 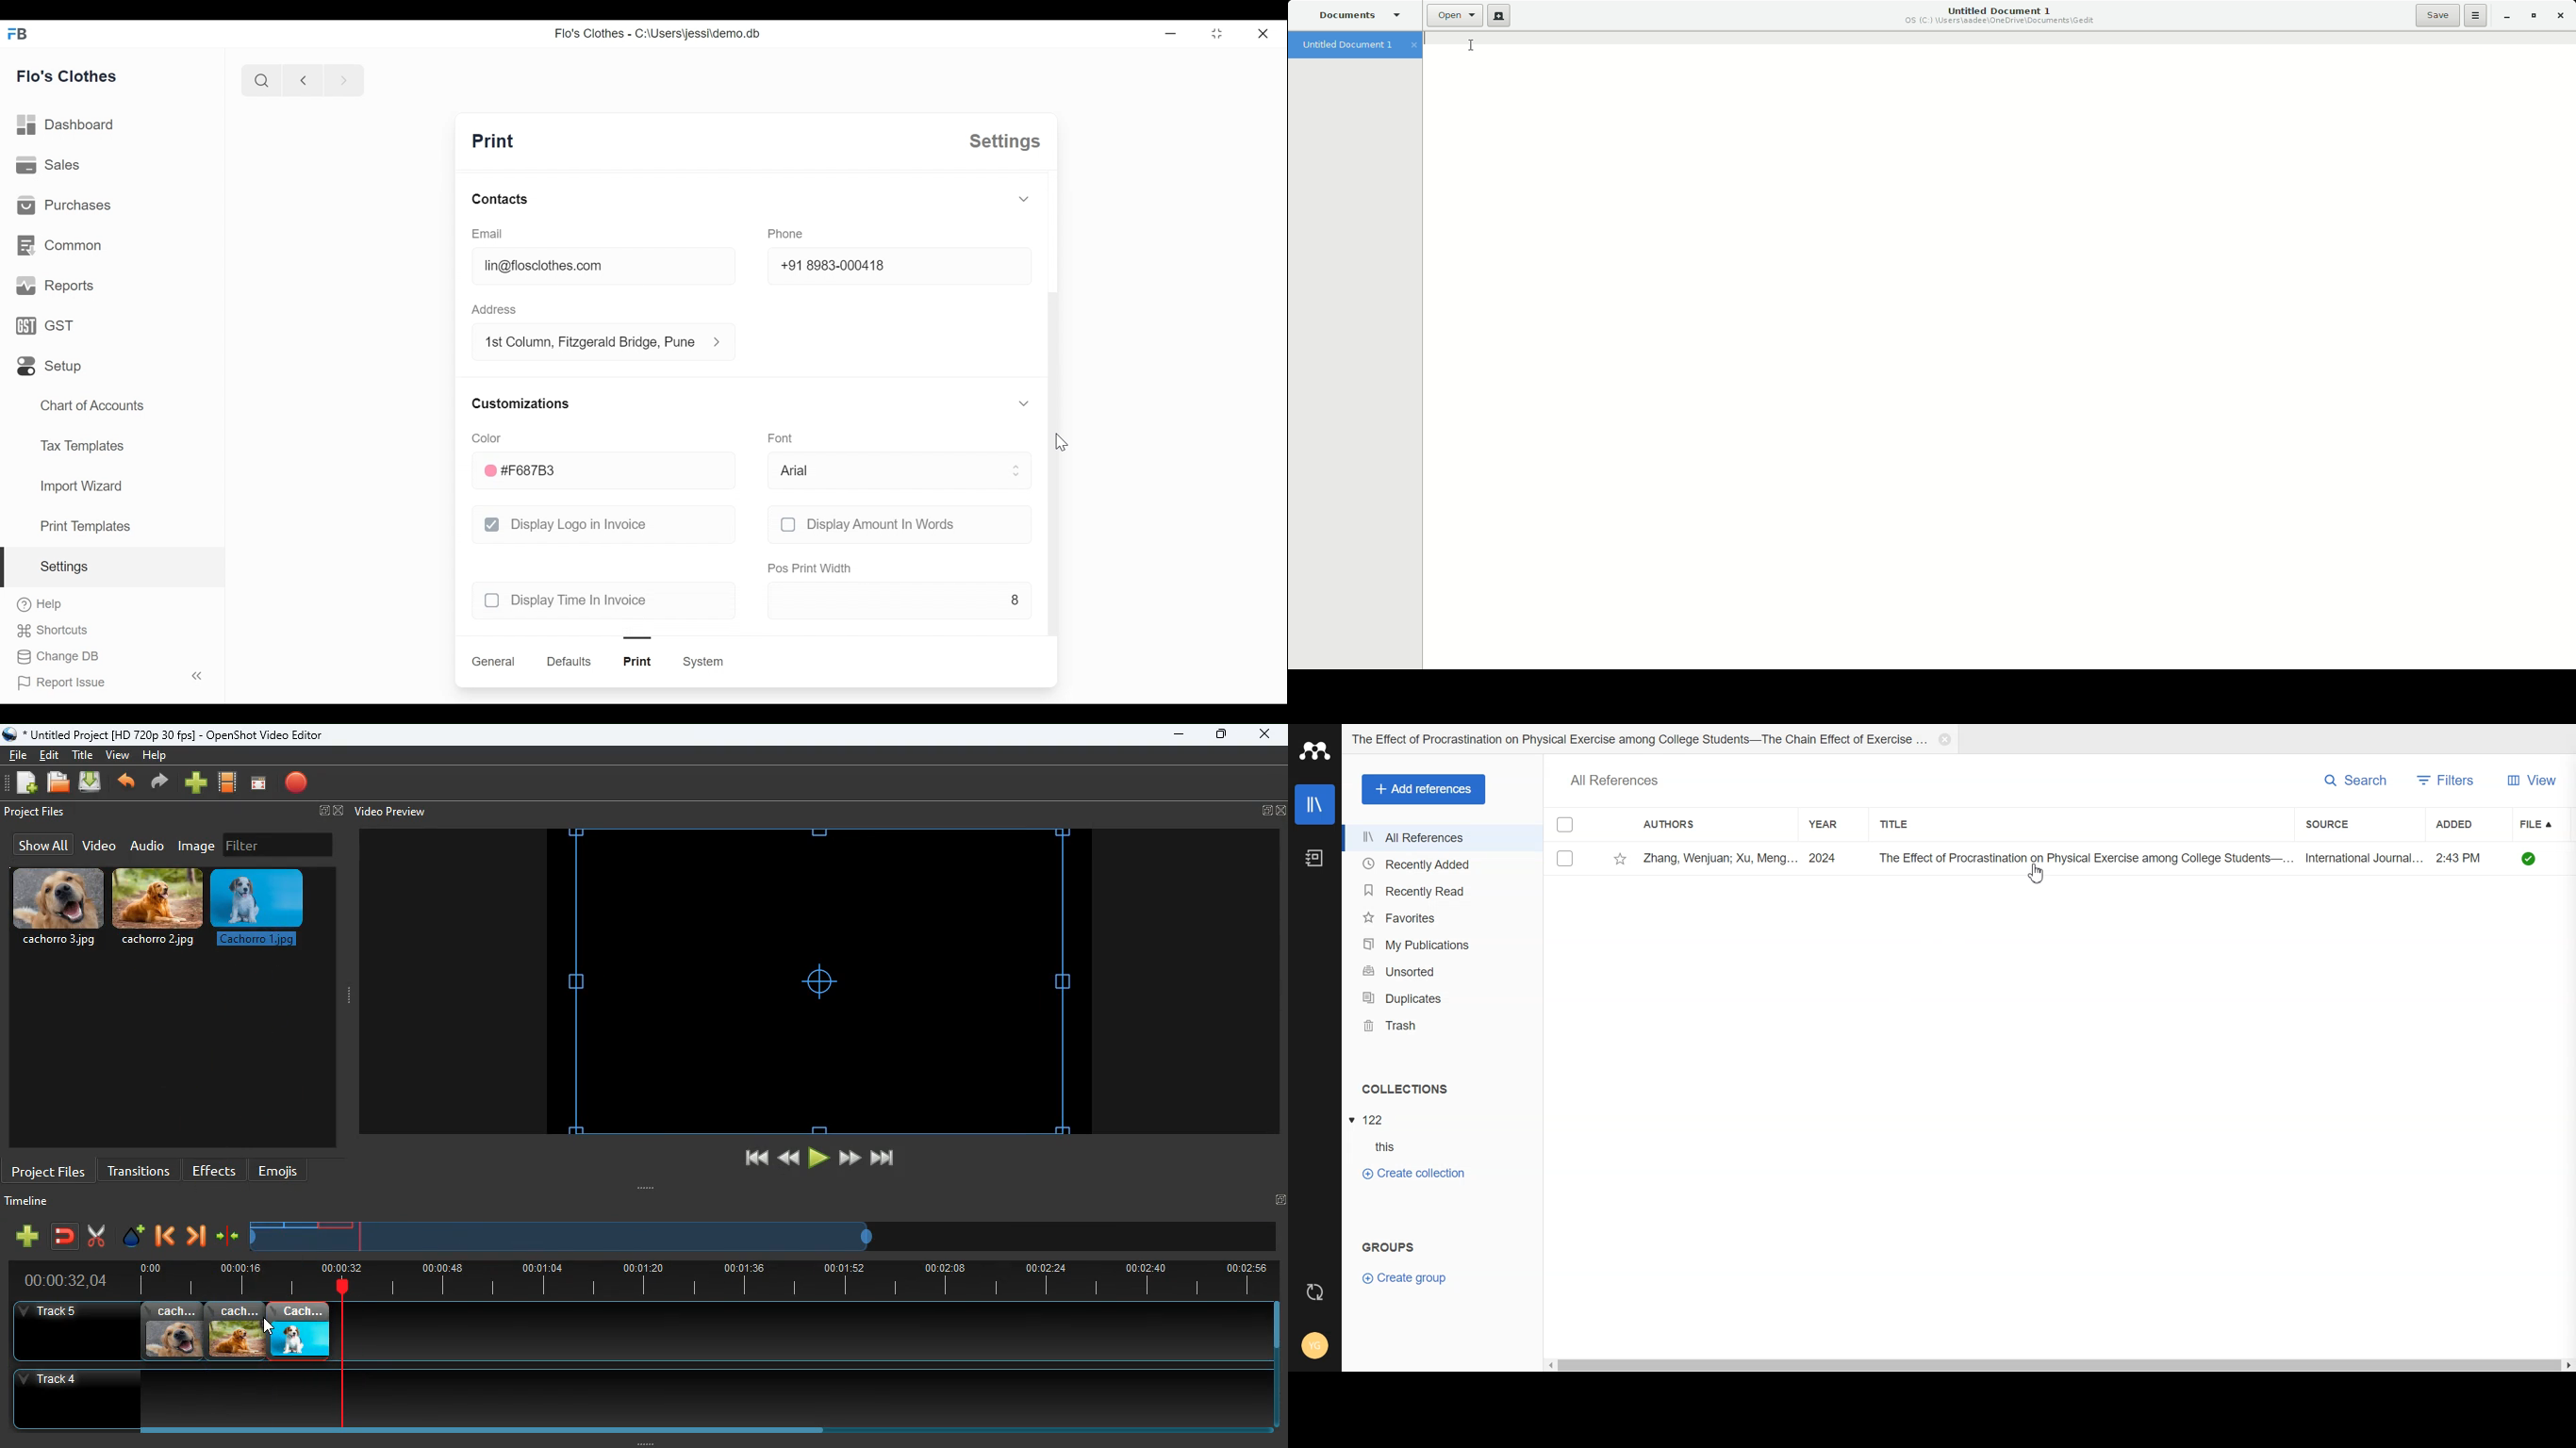 I want to click on Options, so click(x=2476, y=15).